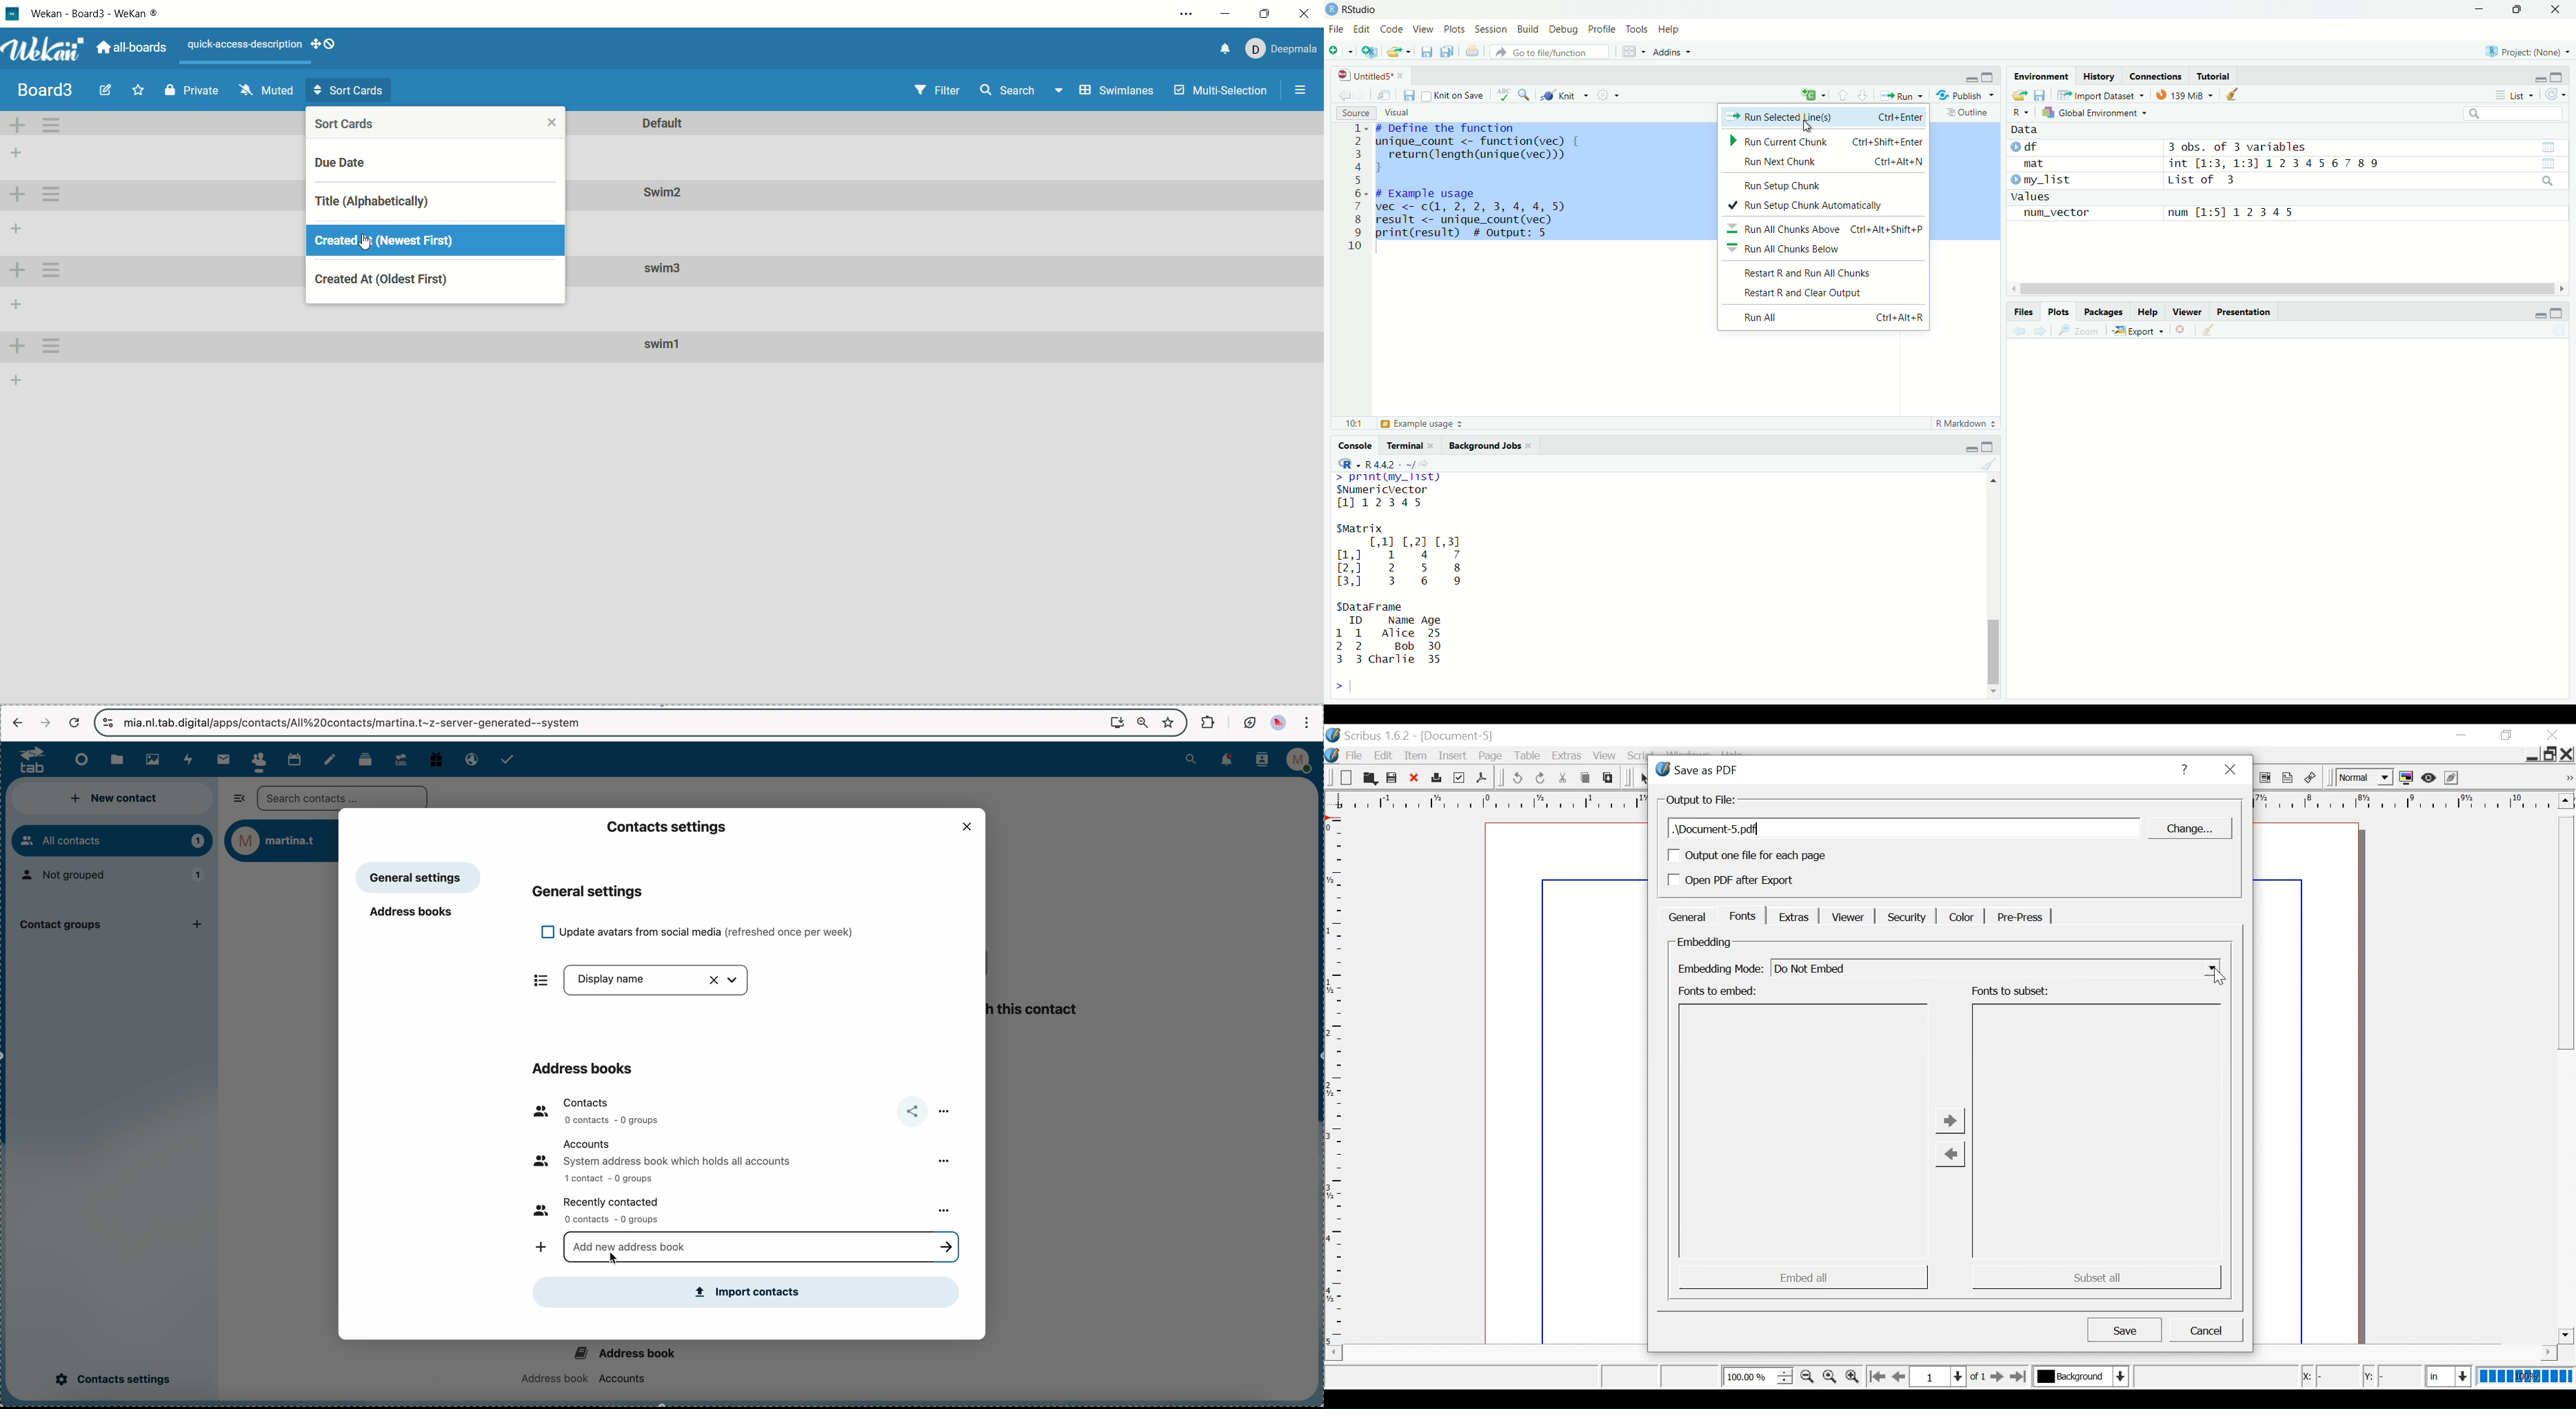 This screenshot has width=2576, height=1428. I want to click on Edit, so click(1385, 755).